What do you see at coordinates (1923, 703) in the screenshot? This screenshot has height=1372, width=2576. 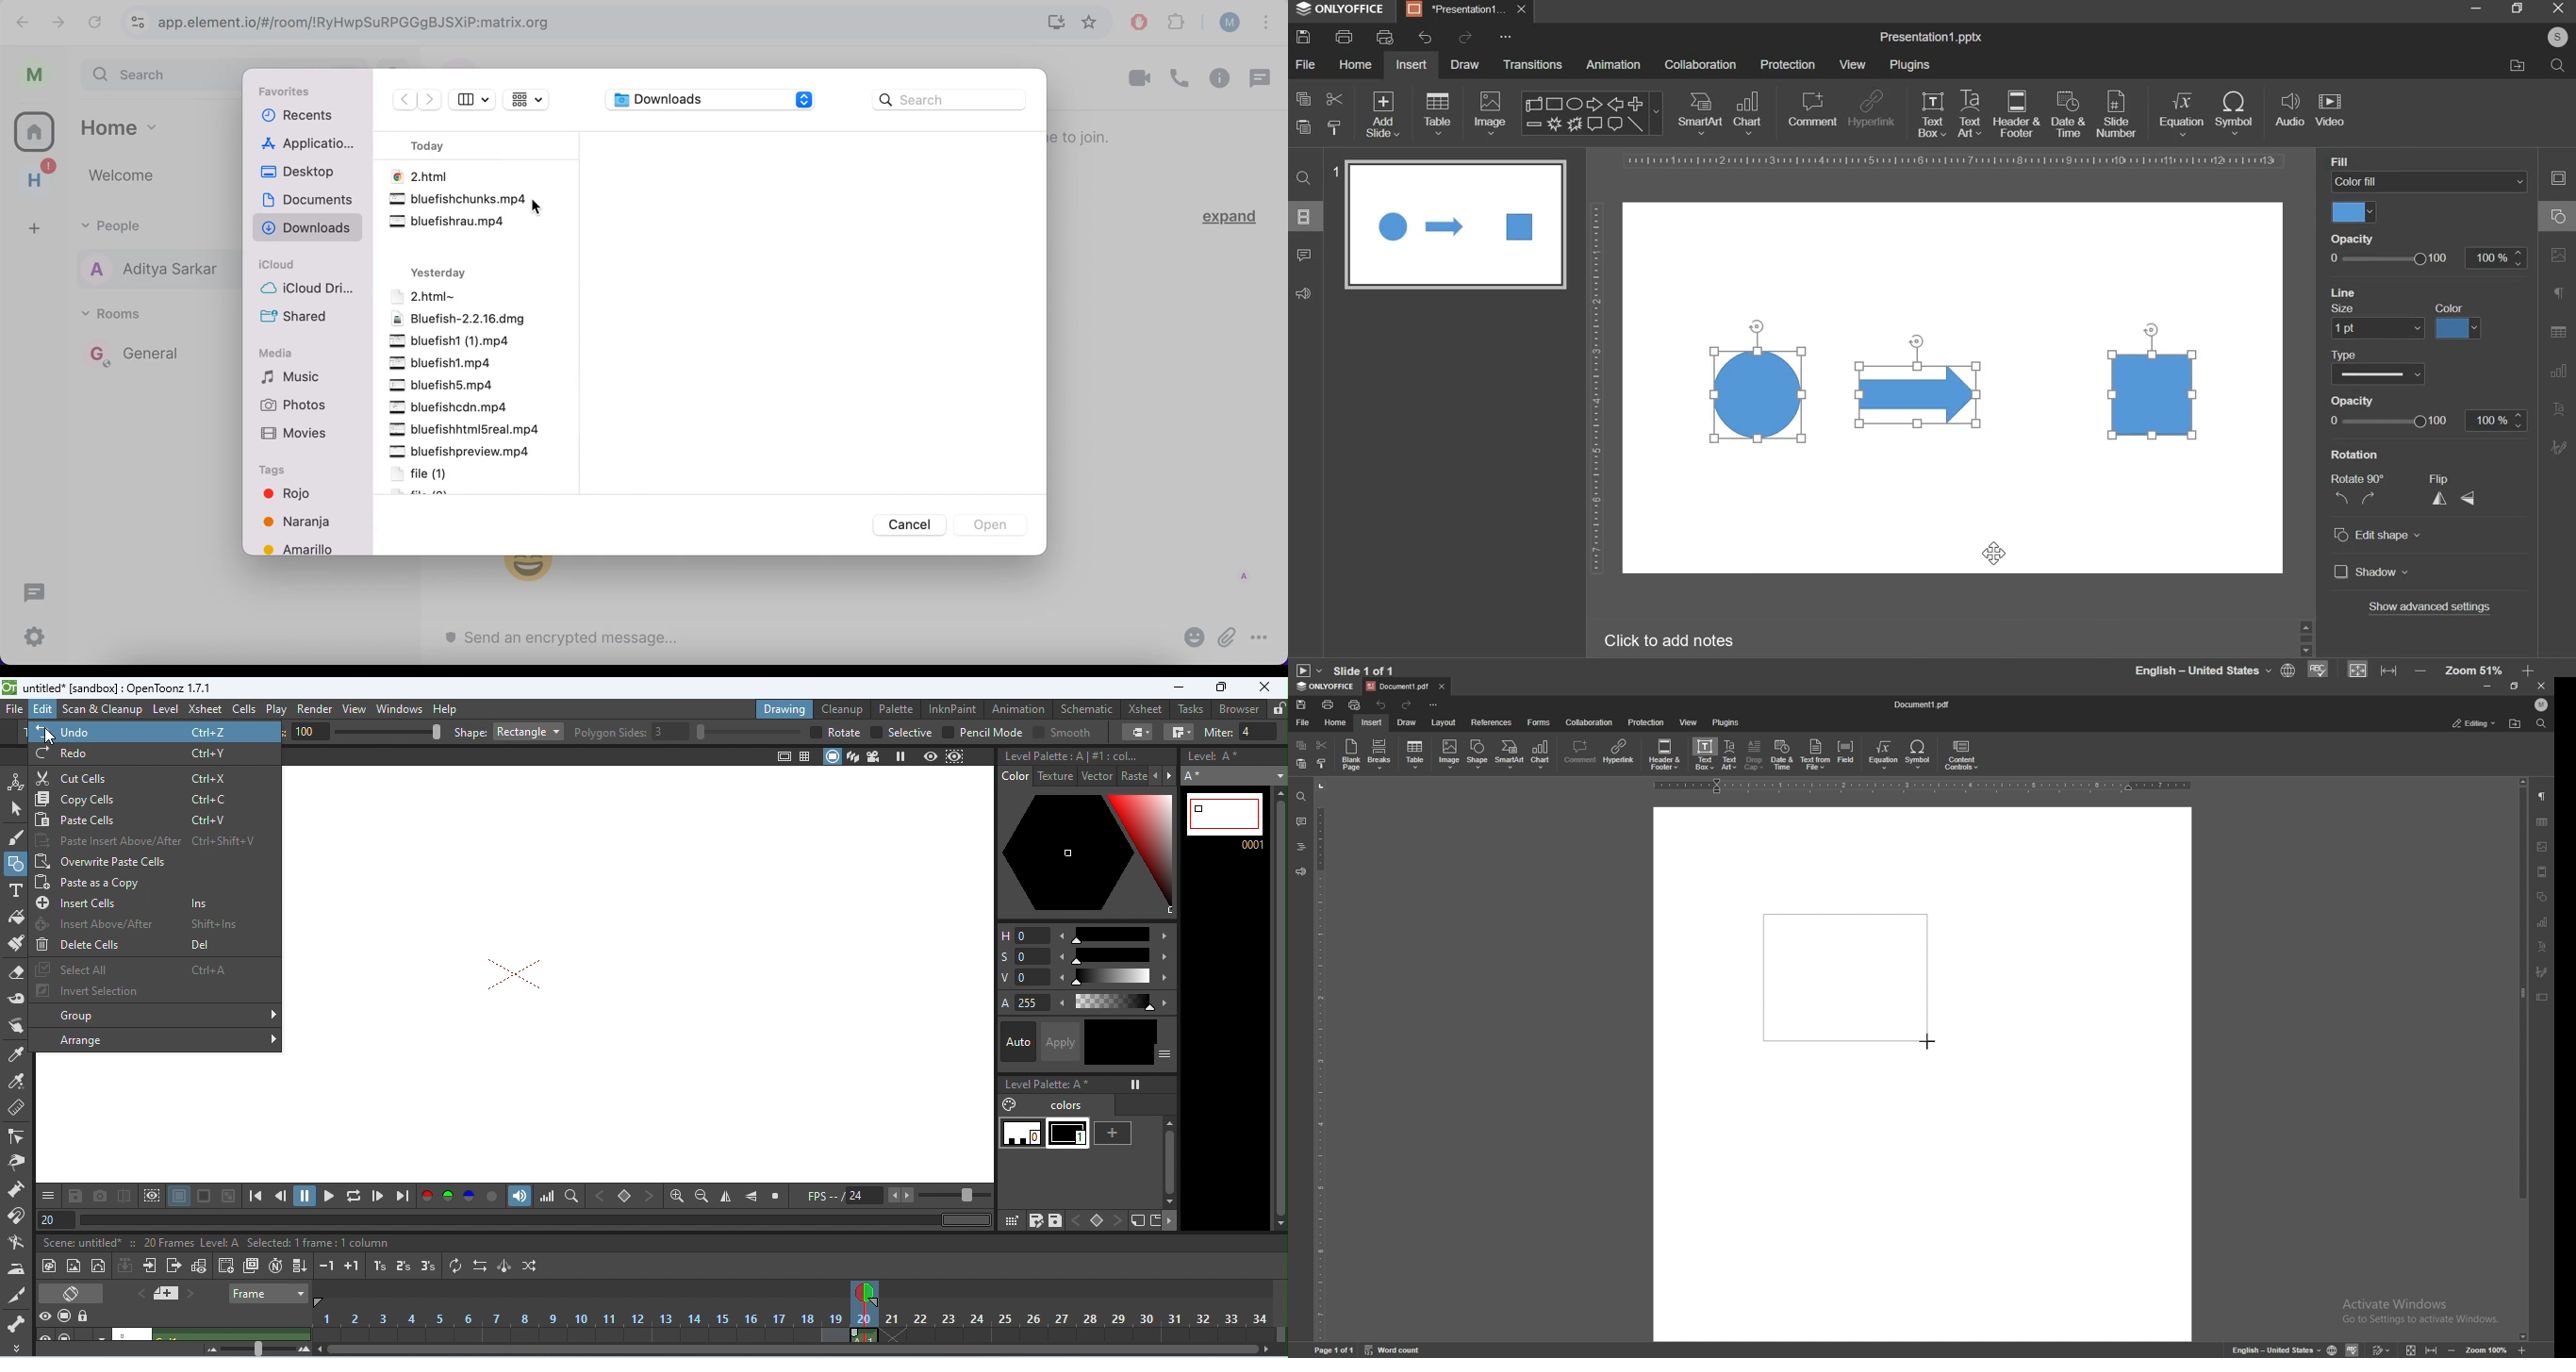 I see `file name` at bounding box center [1923, 703].